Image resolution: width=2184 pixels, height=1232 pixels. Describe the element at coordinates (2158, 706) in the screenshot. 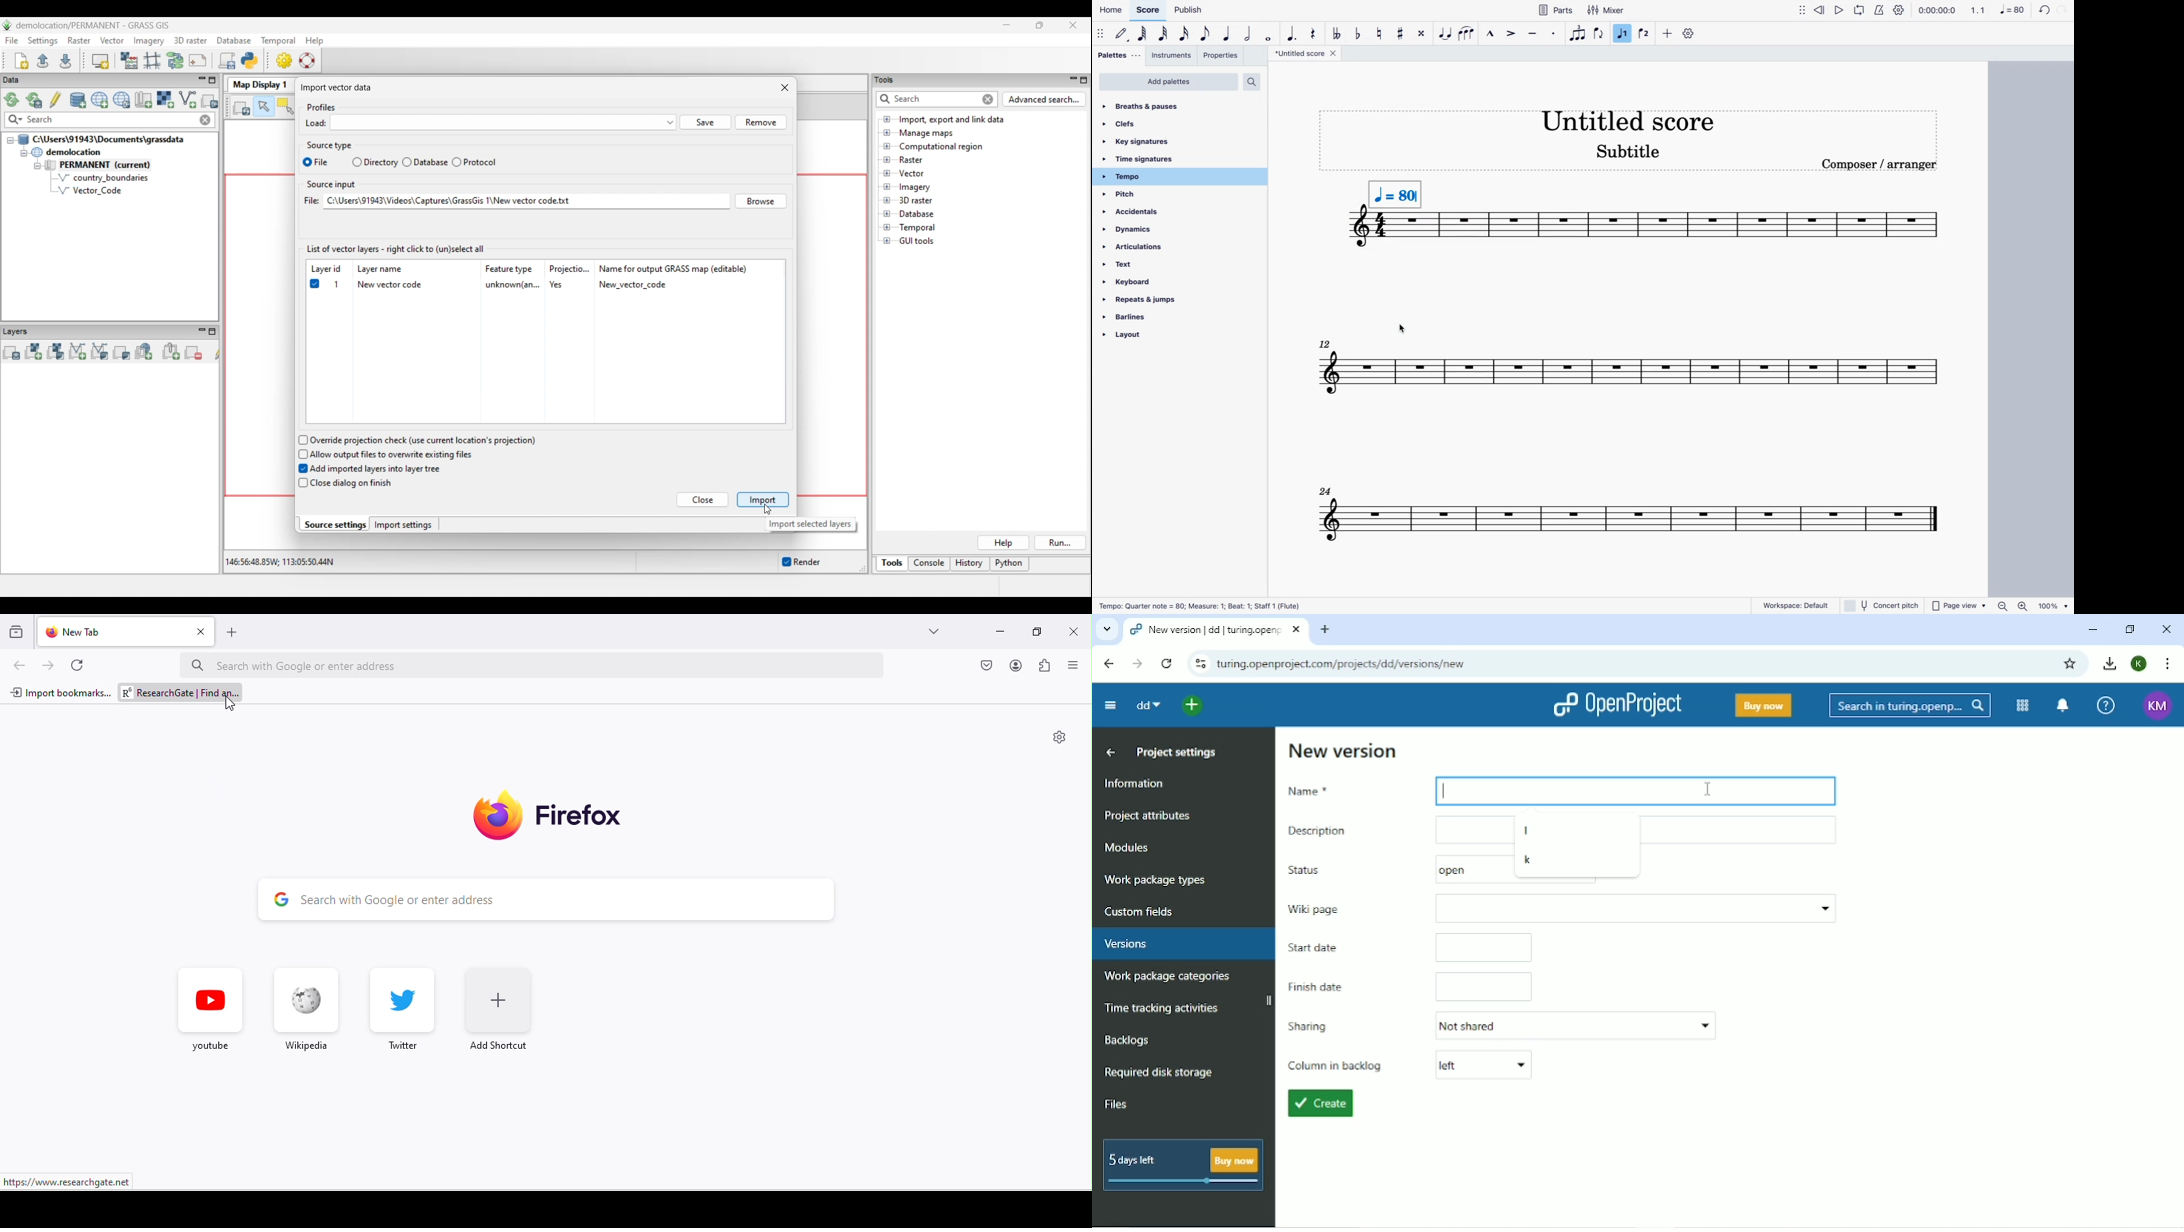

I see `Account` at that location.